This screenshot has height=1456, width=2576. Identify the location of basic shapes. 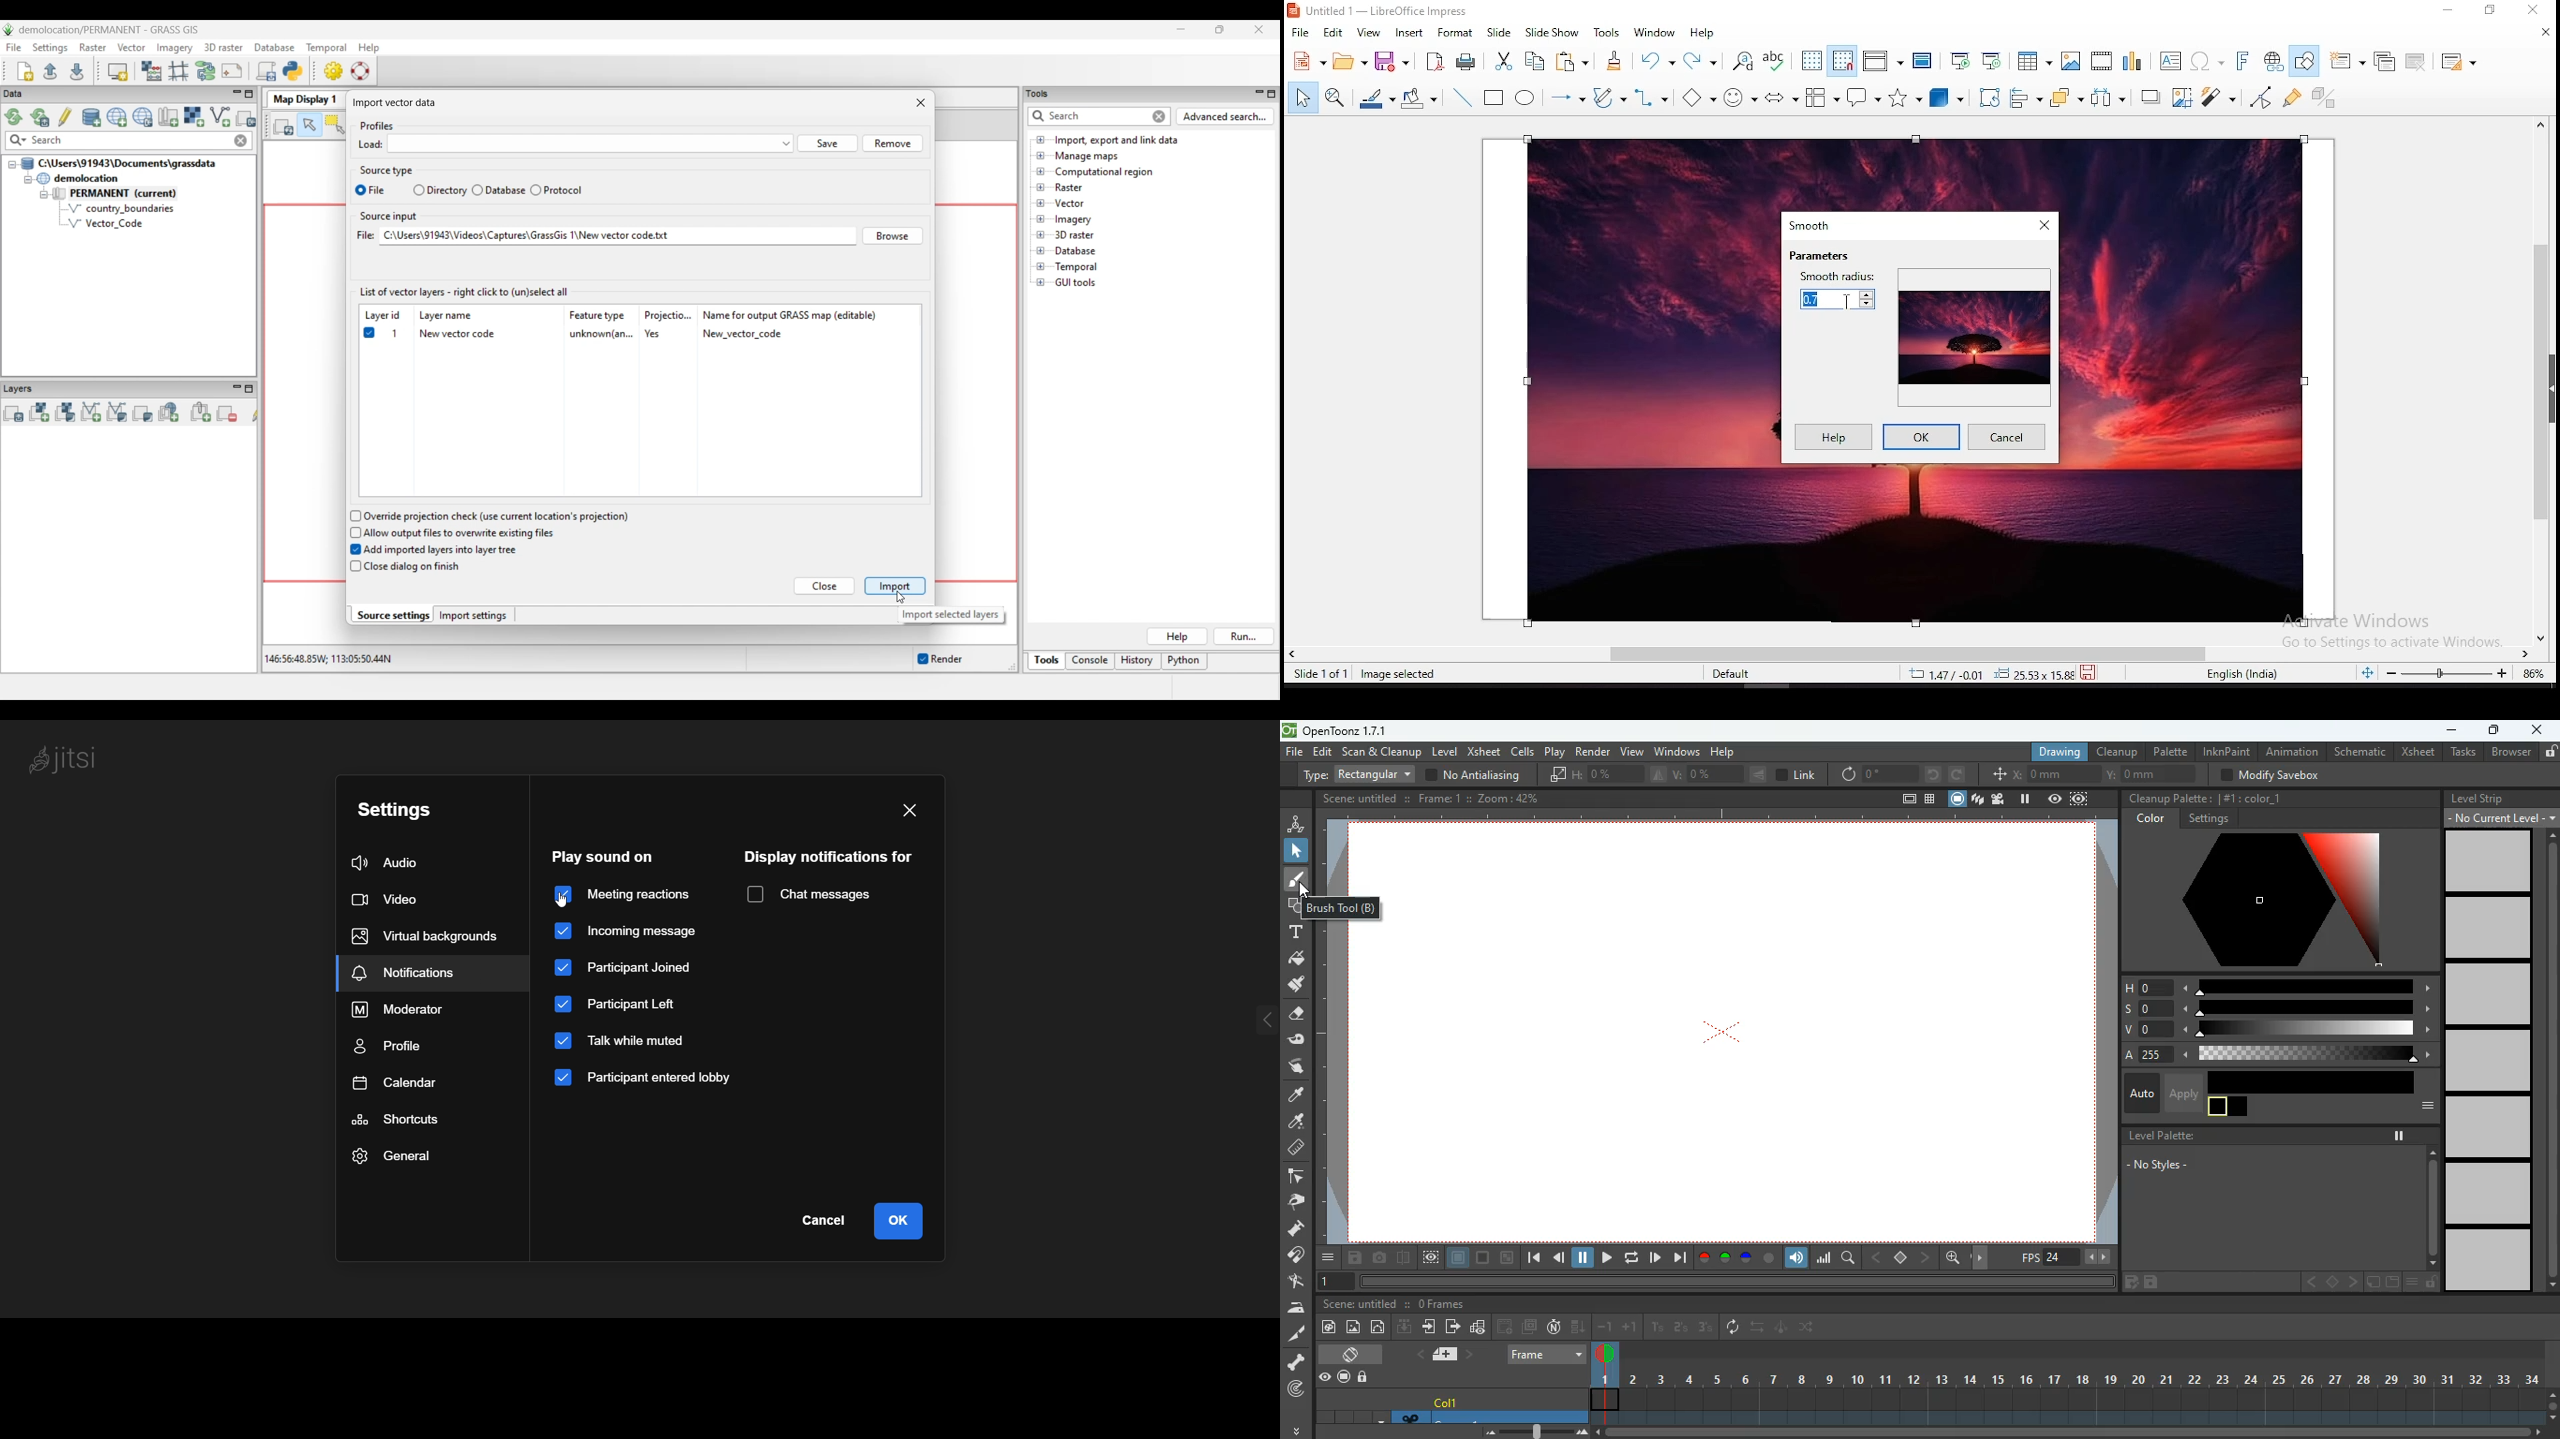
(1699, 97).